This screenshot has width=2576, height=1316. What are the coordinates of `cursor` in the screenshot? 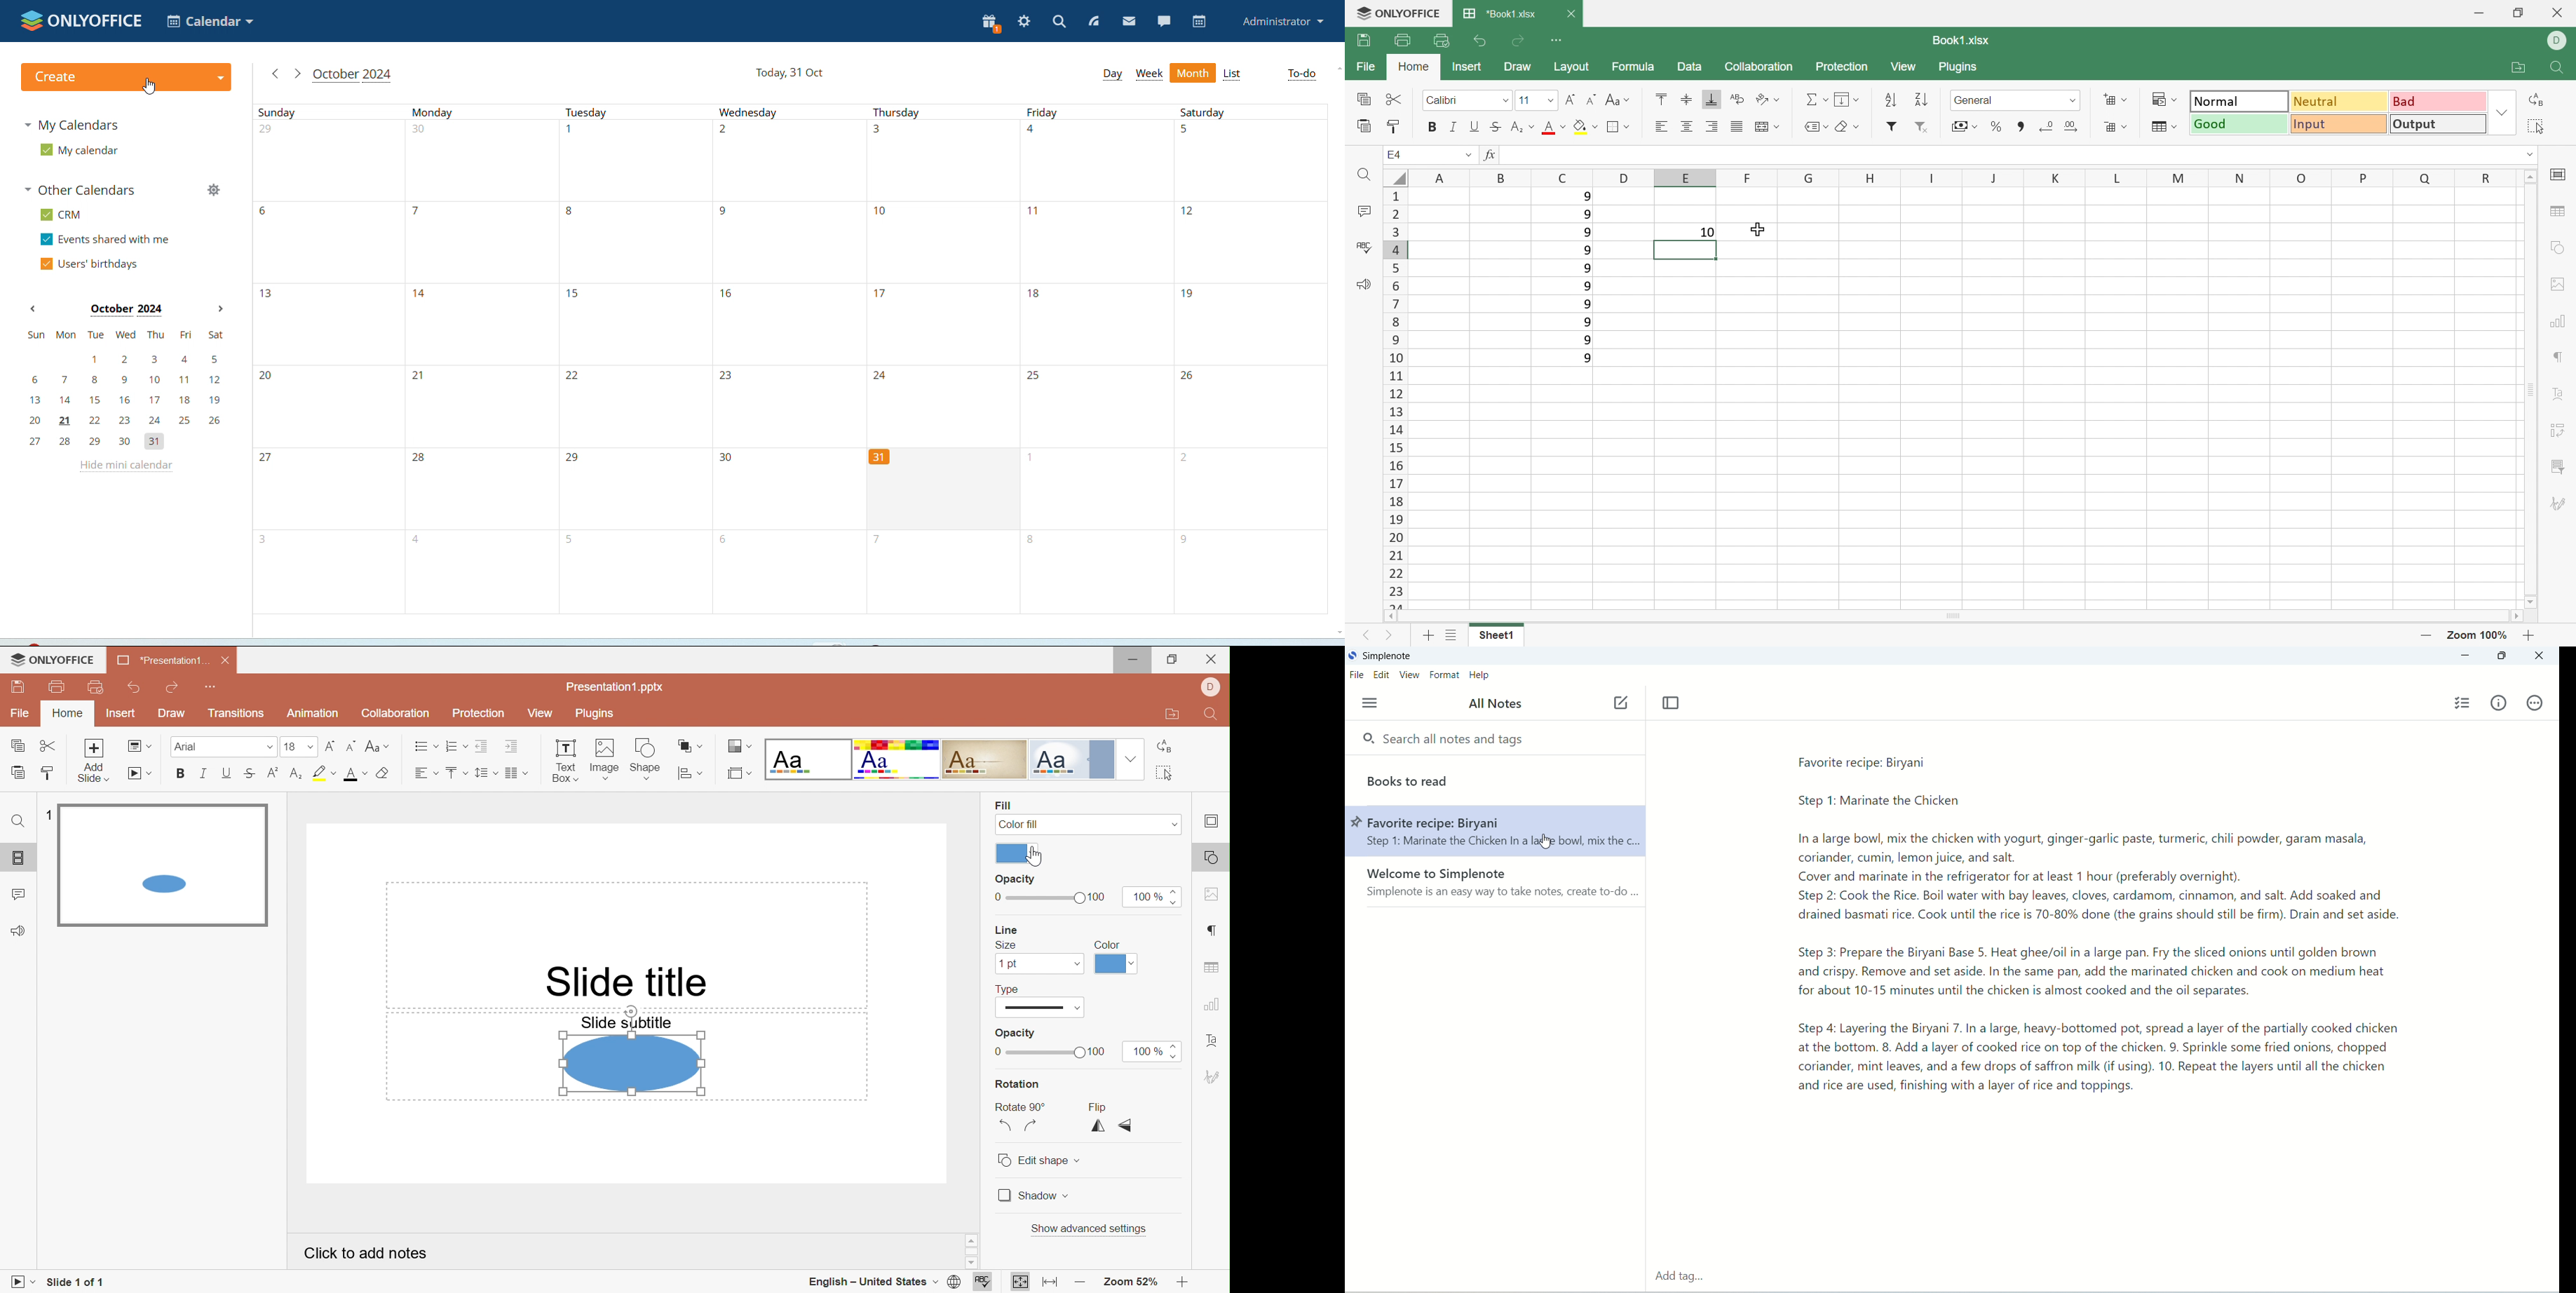 It's located at (148, 88).